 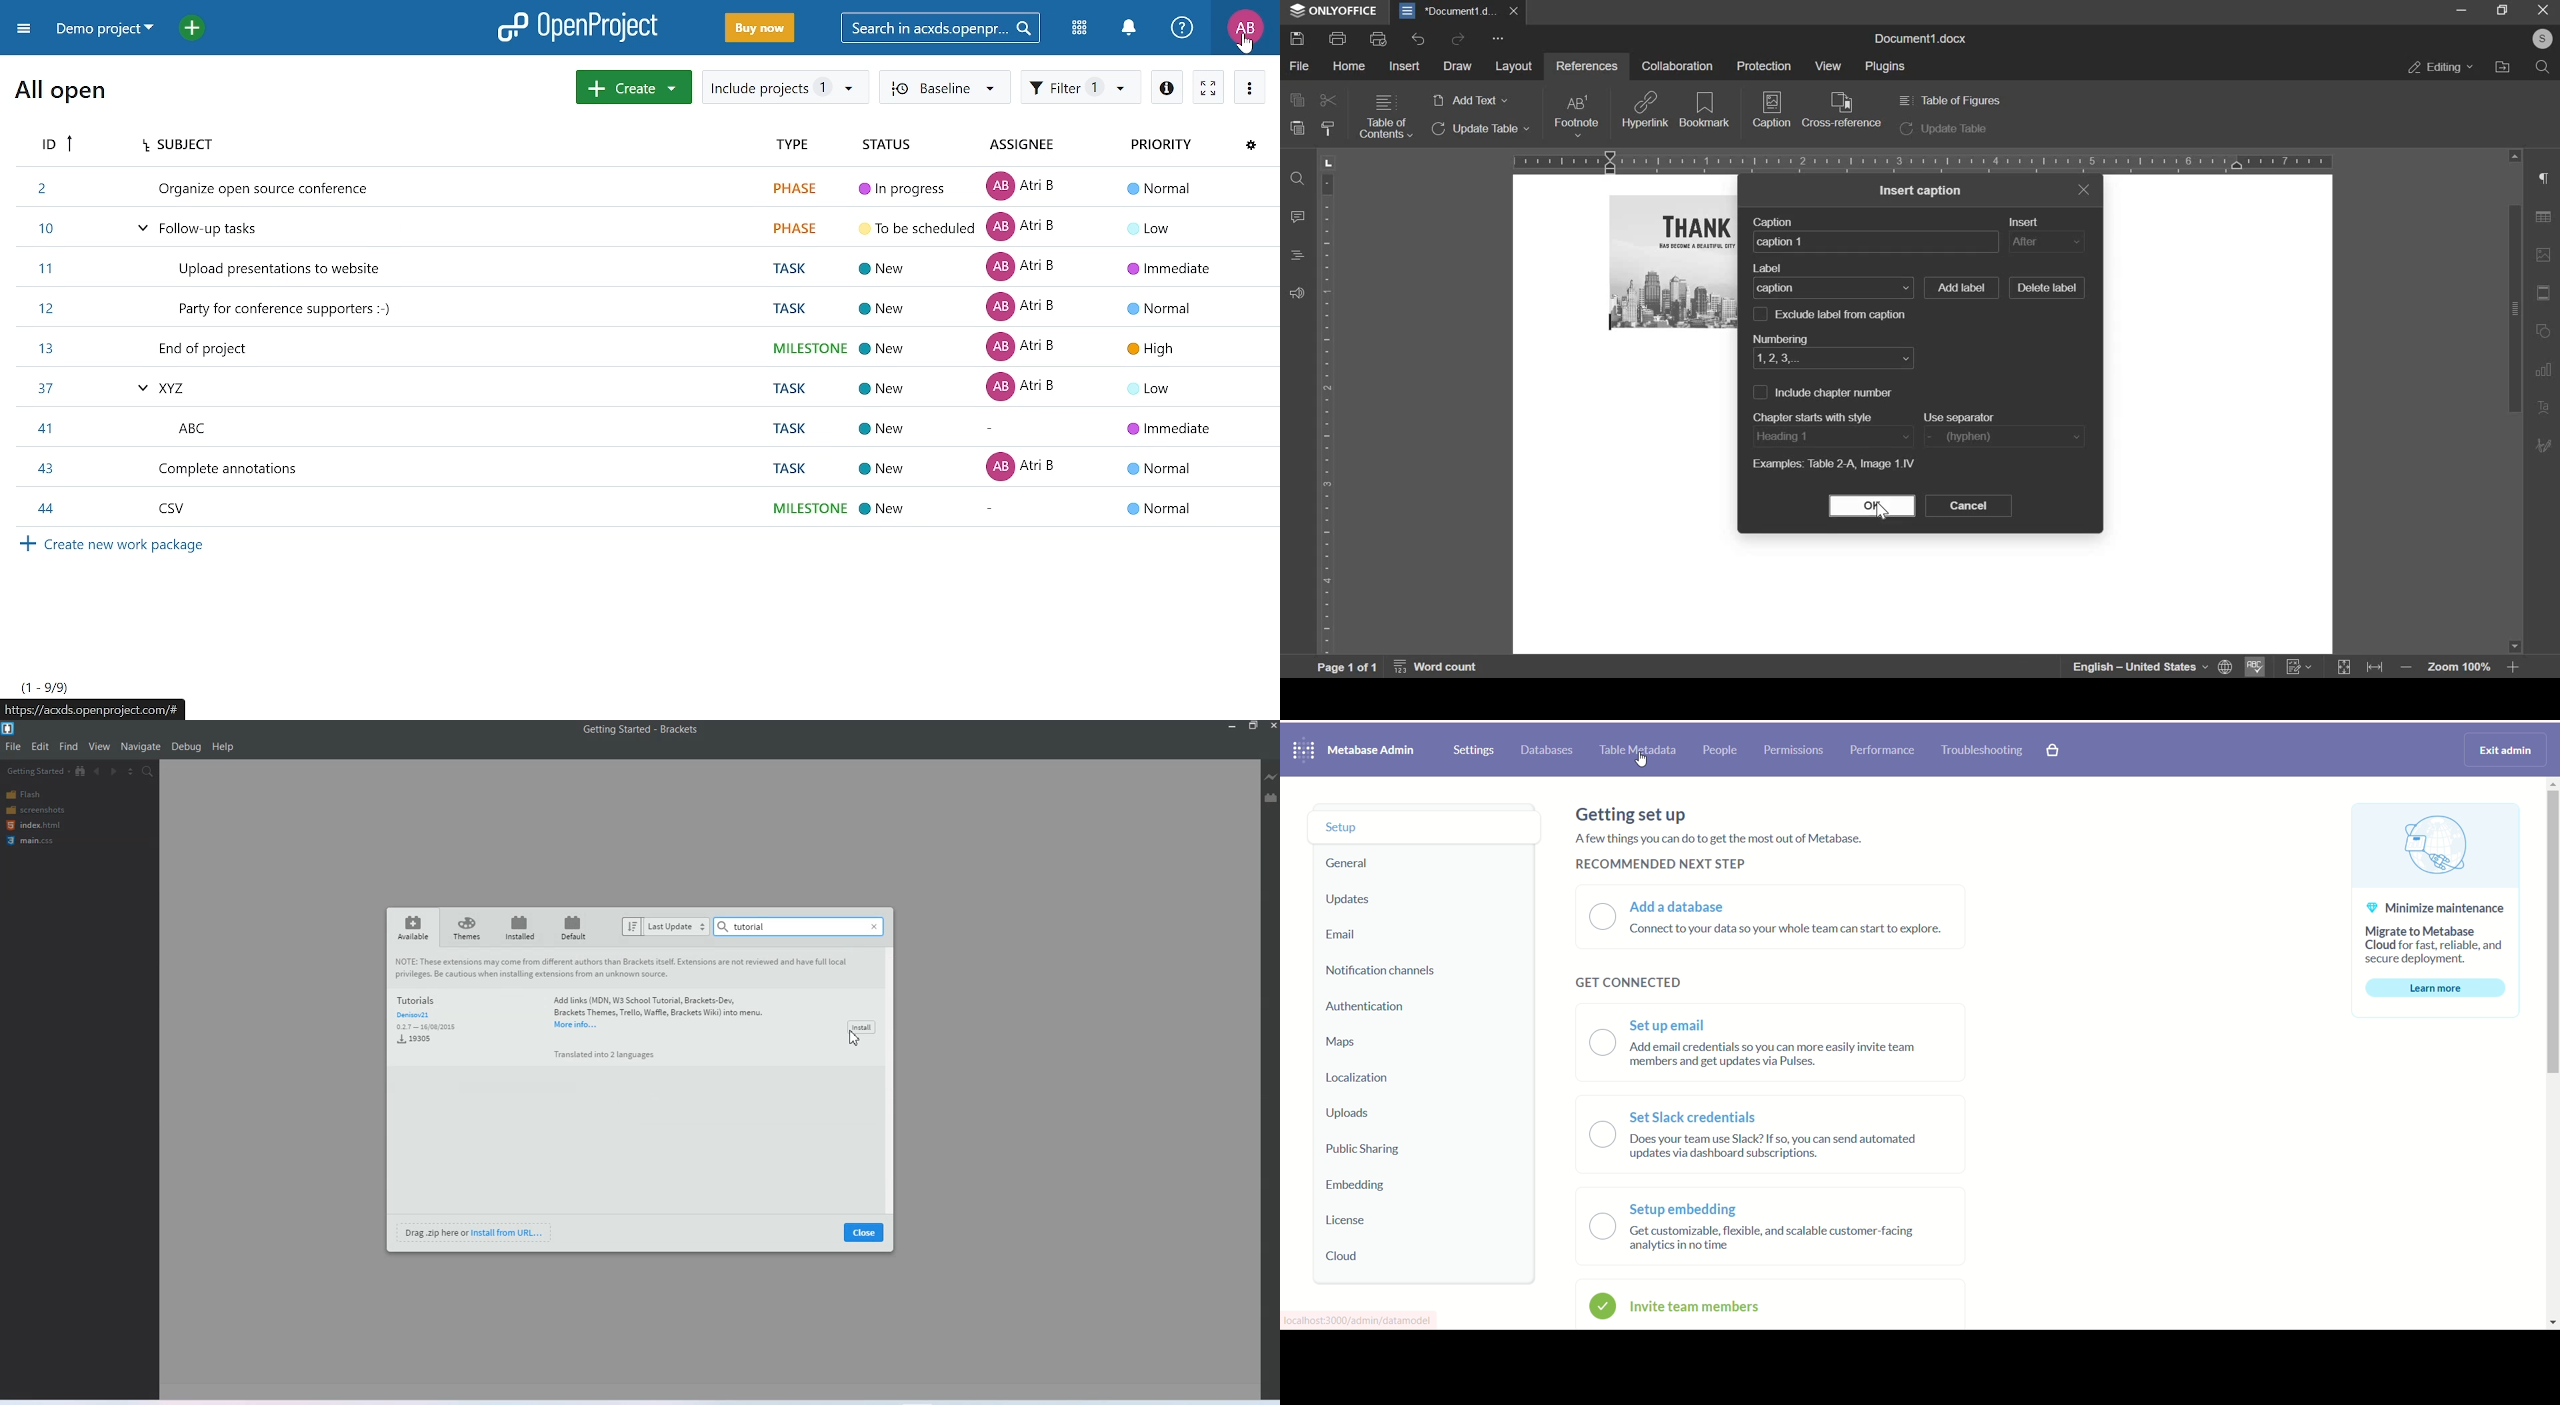 What do you see at coordinates (1082, 29) in the screenshot?
I see `Modules` at bounding box center [1082, 29].